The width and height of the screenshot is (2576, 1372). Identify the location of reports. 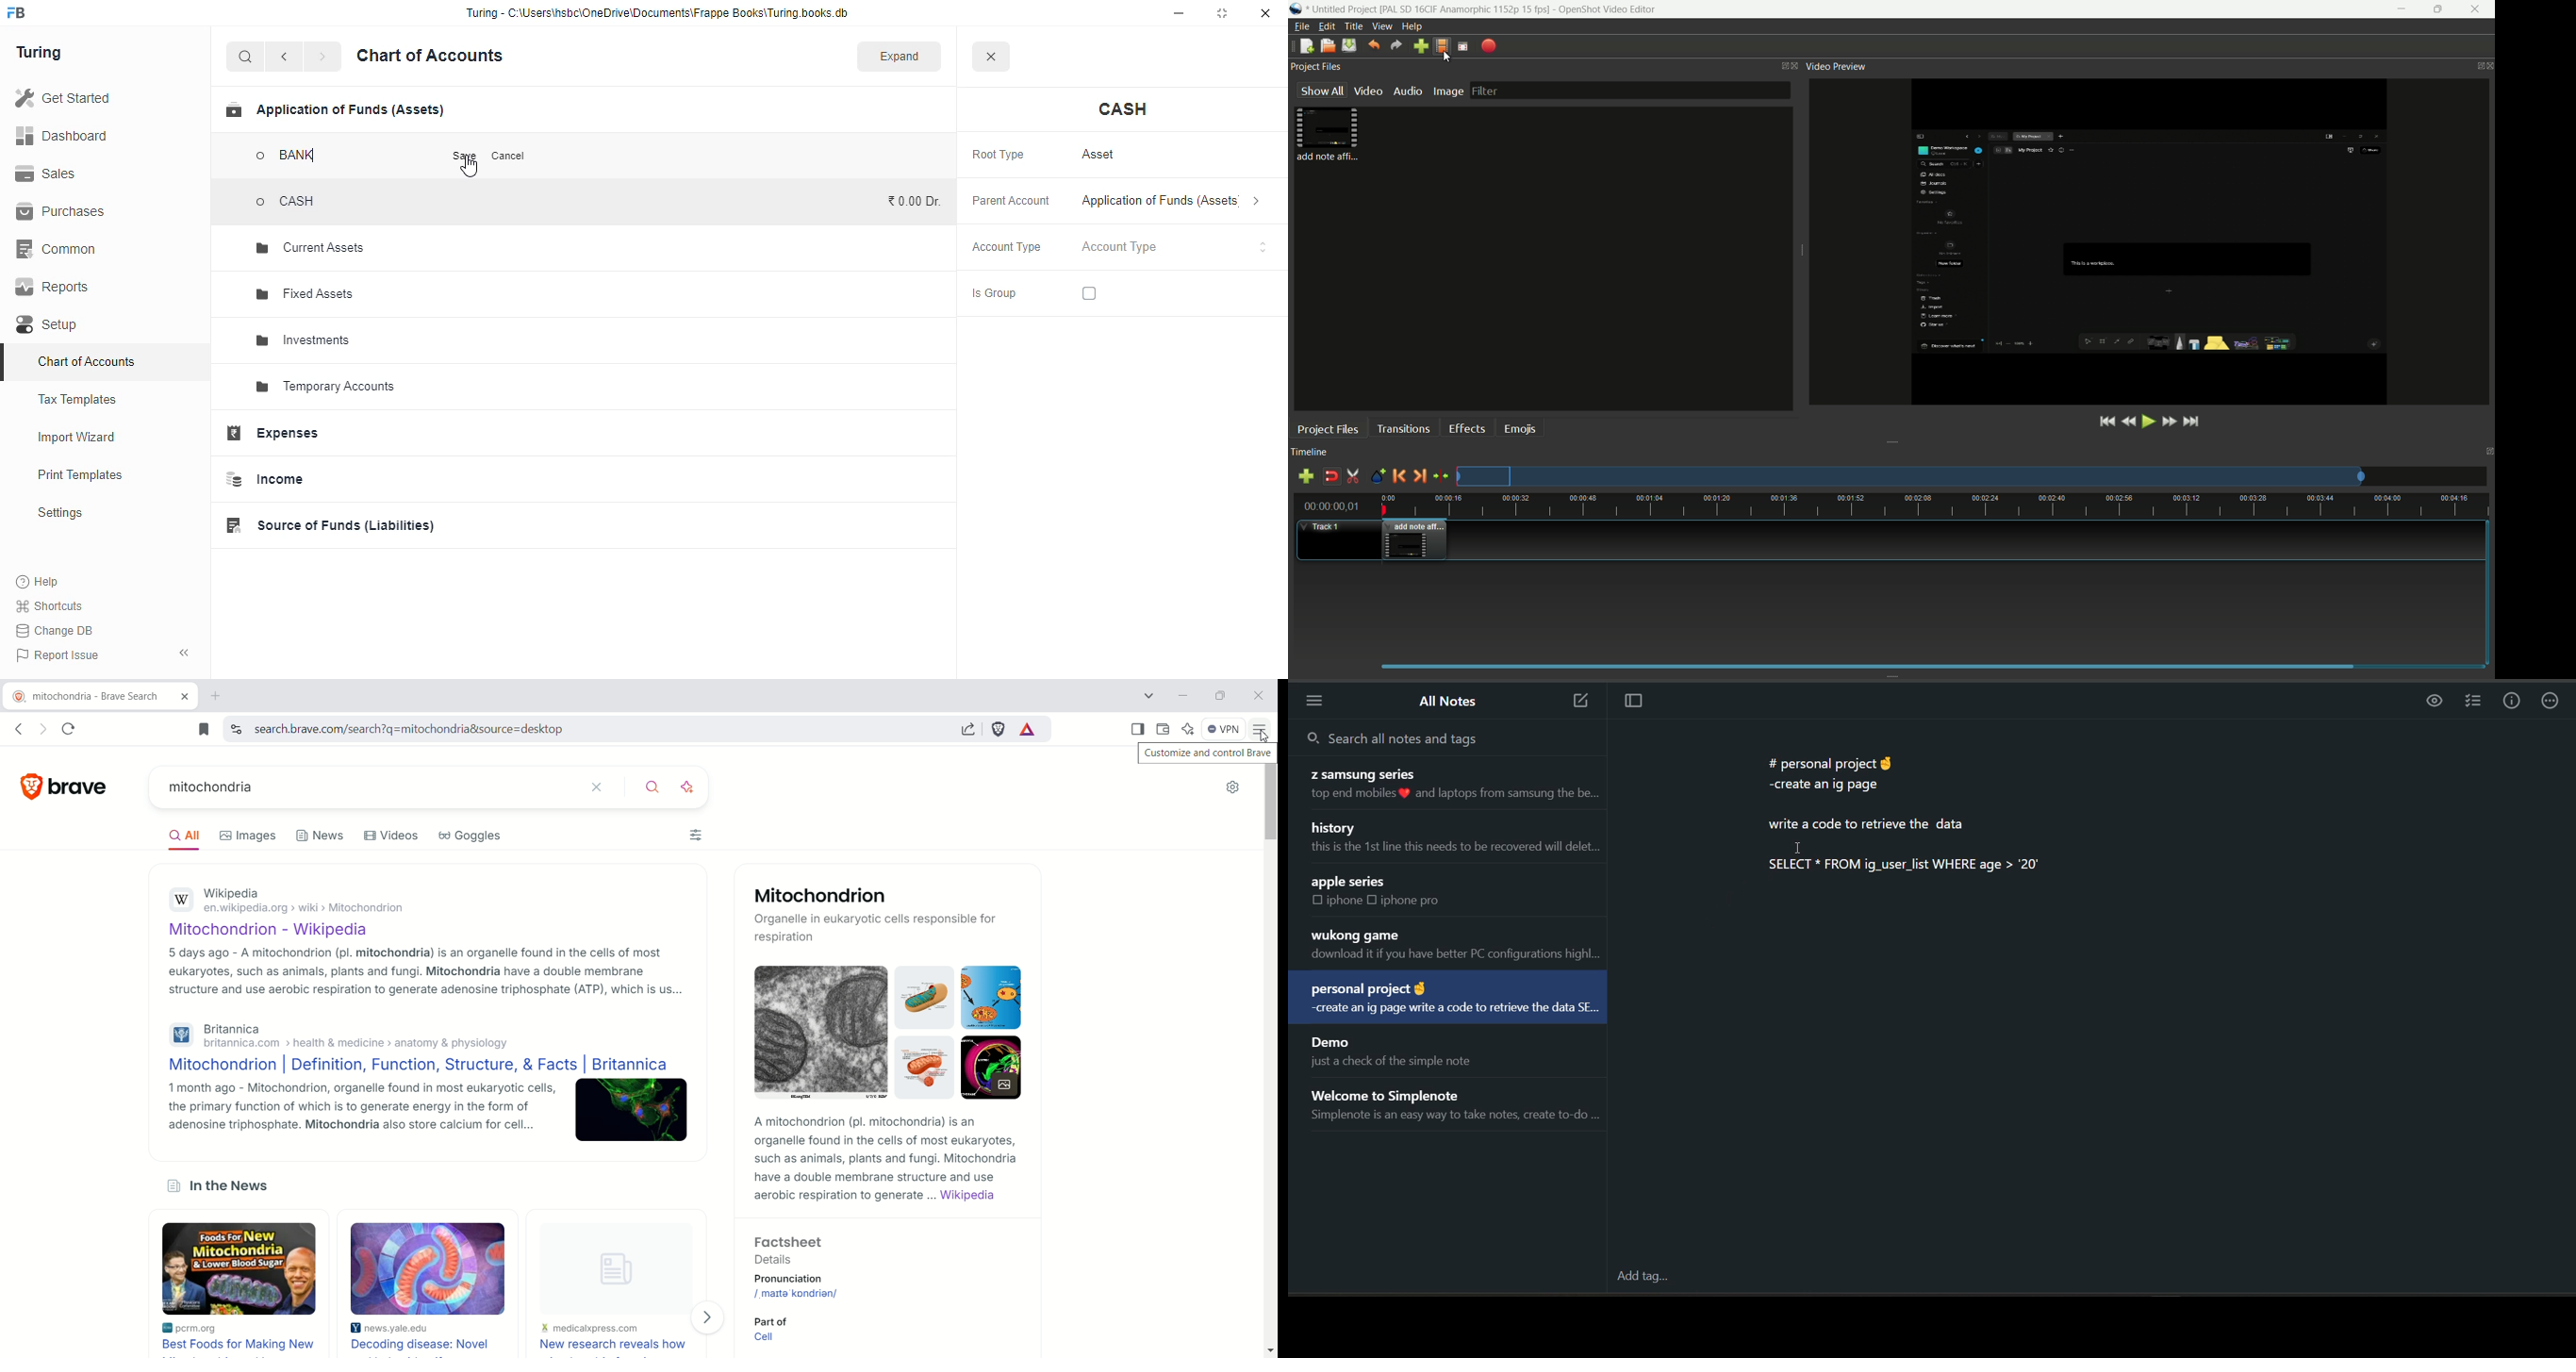
(53, 287).